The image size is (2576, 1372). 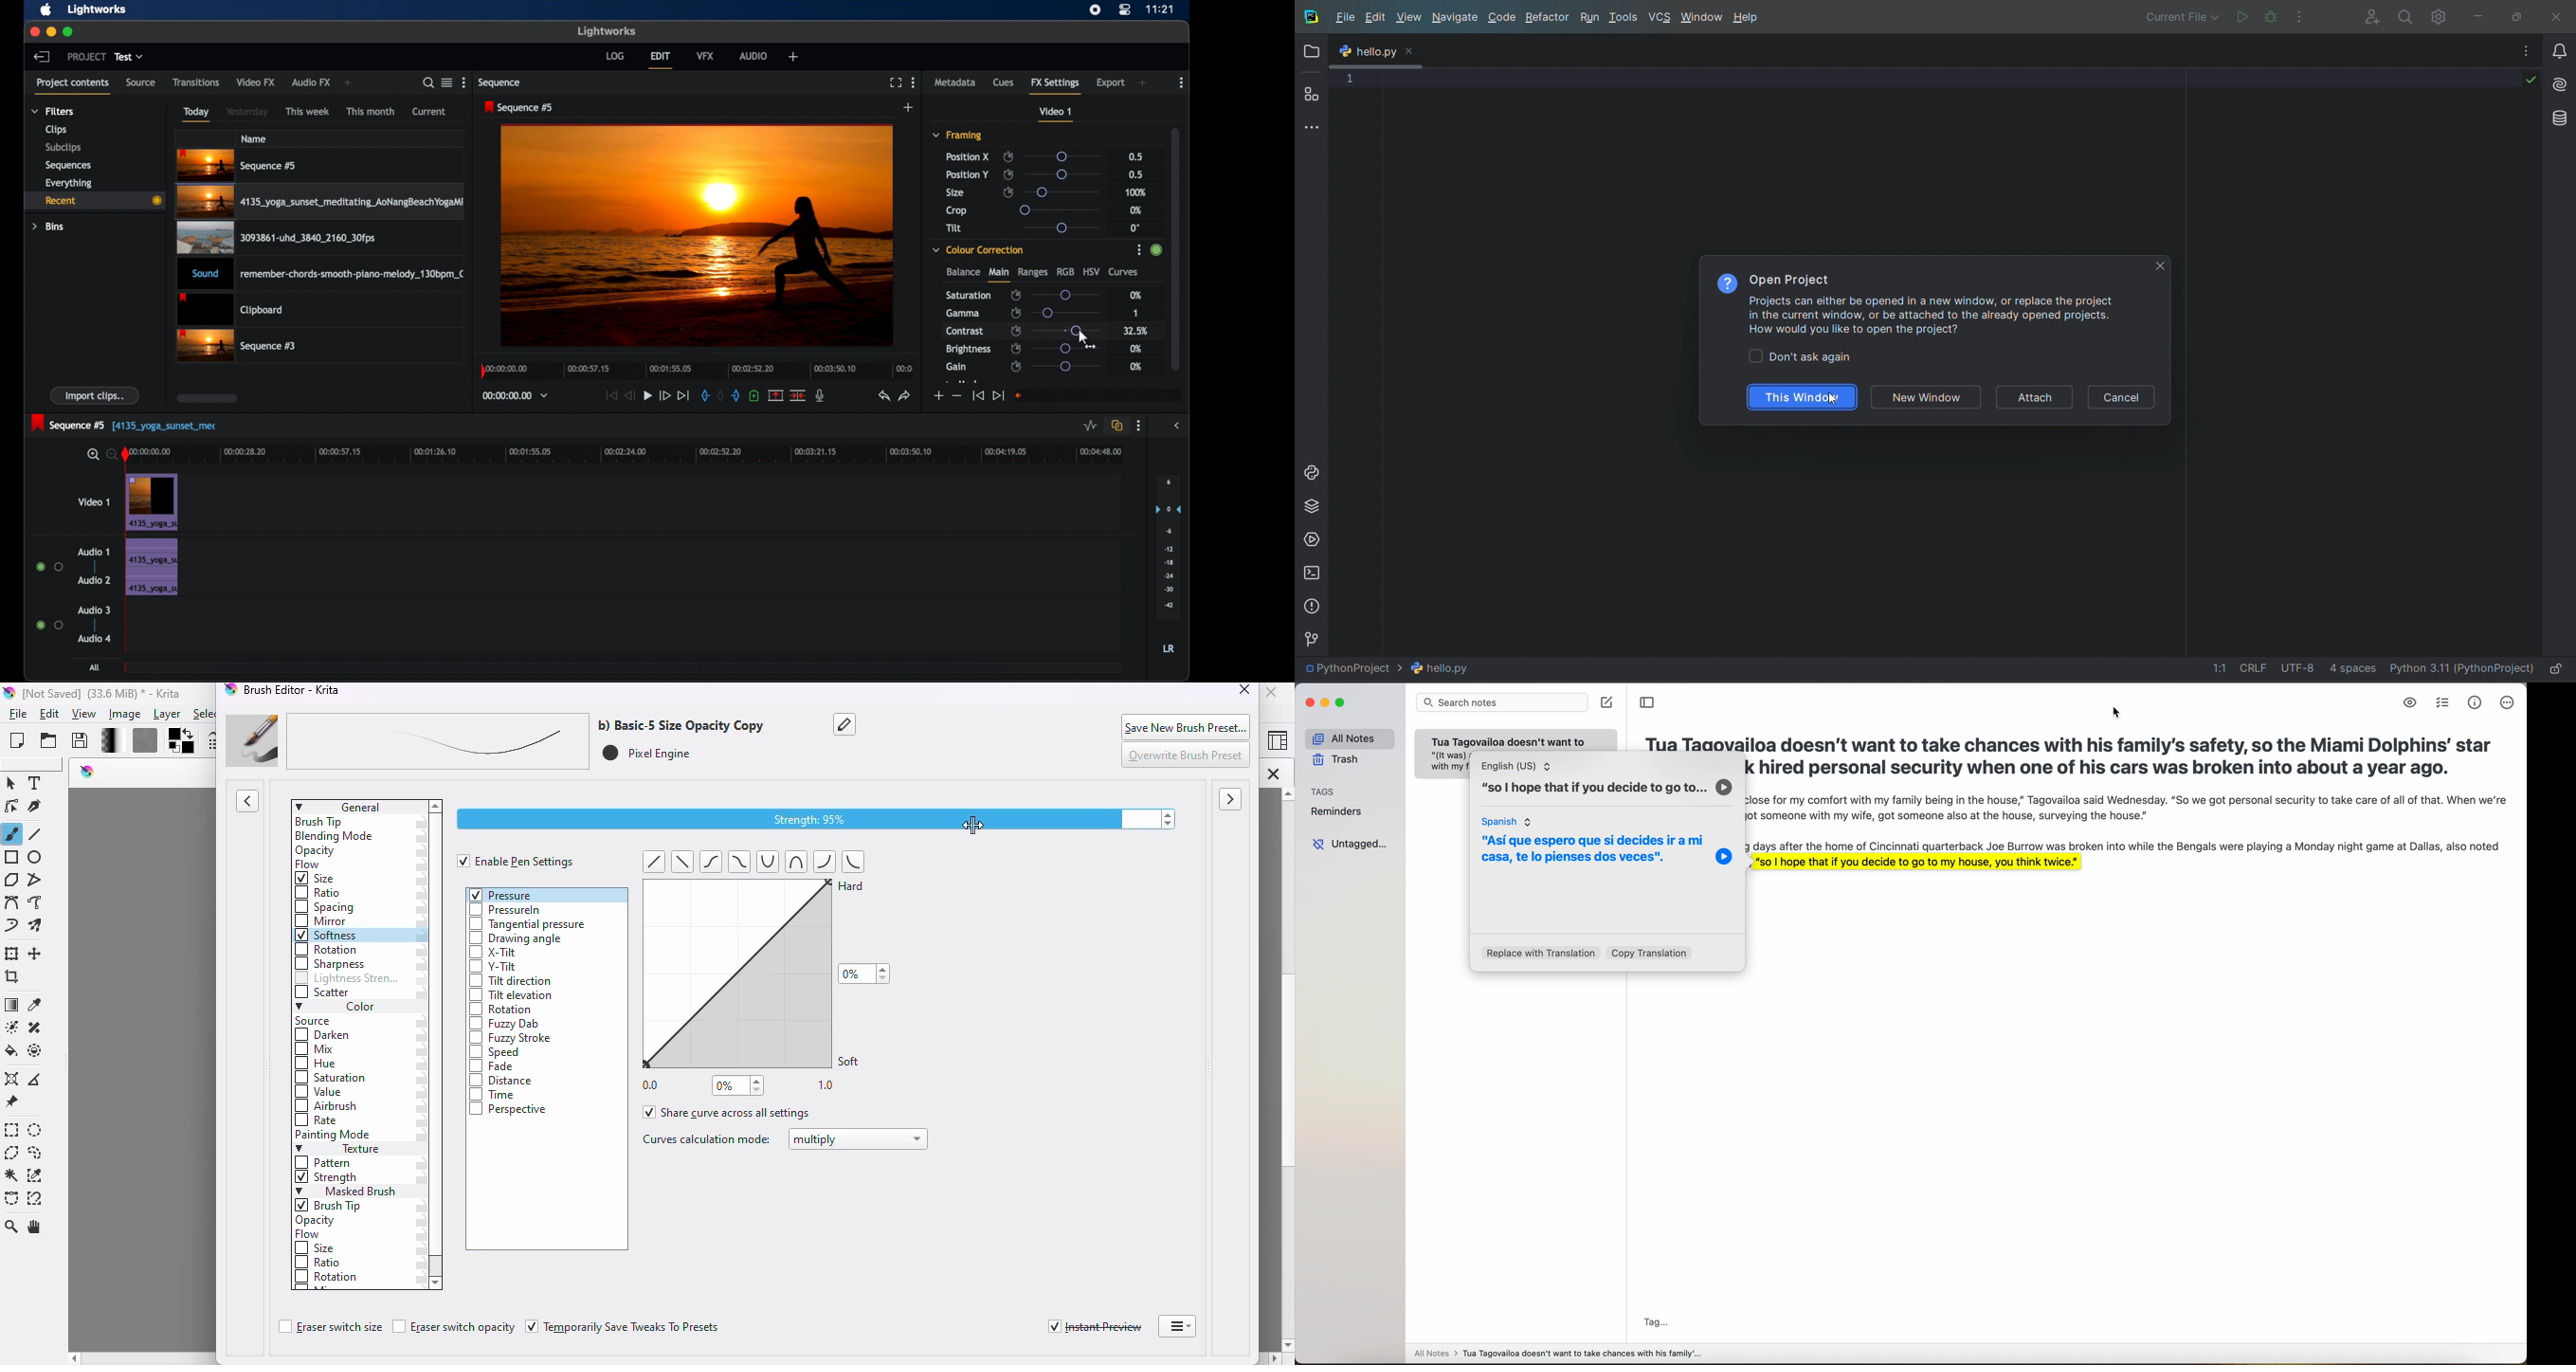 What do you see at coordinates (153, 502) in the screenshot?
I see `video clip` at bounding box center [153, 502].